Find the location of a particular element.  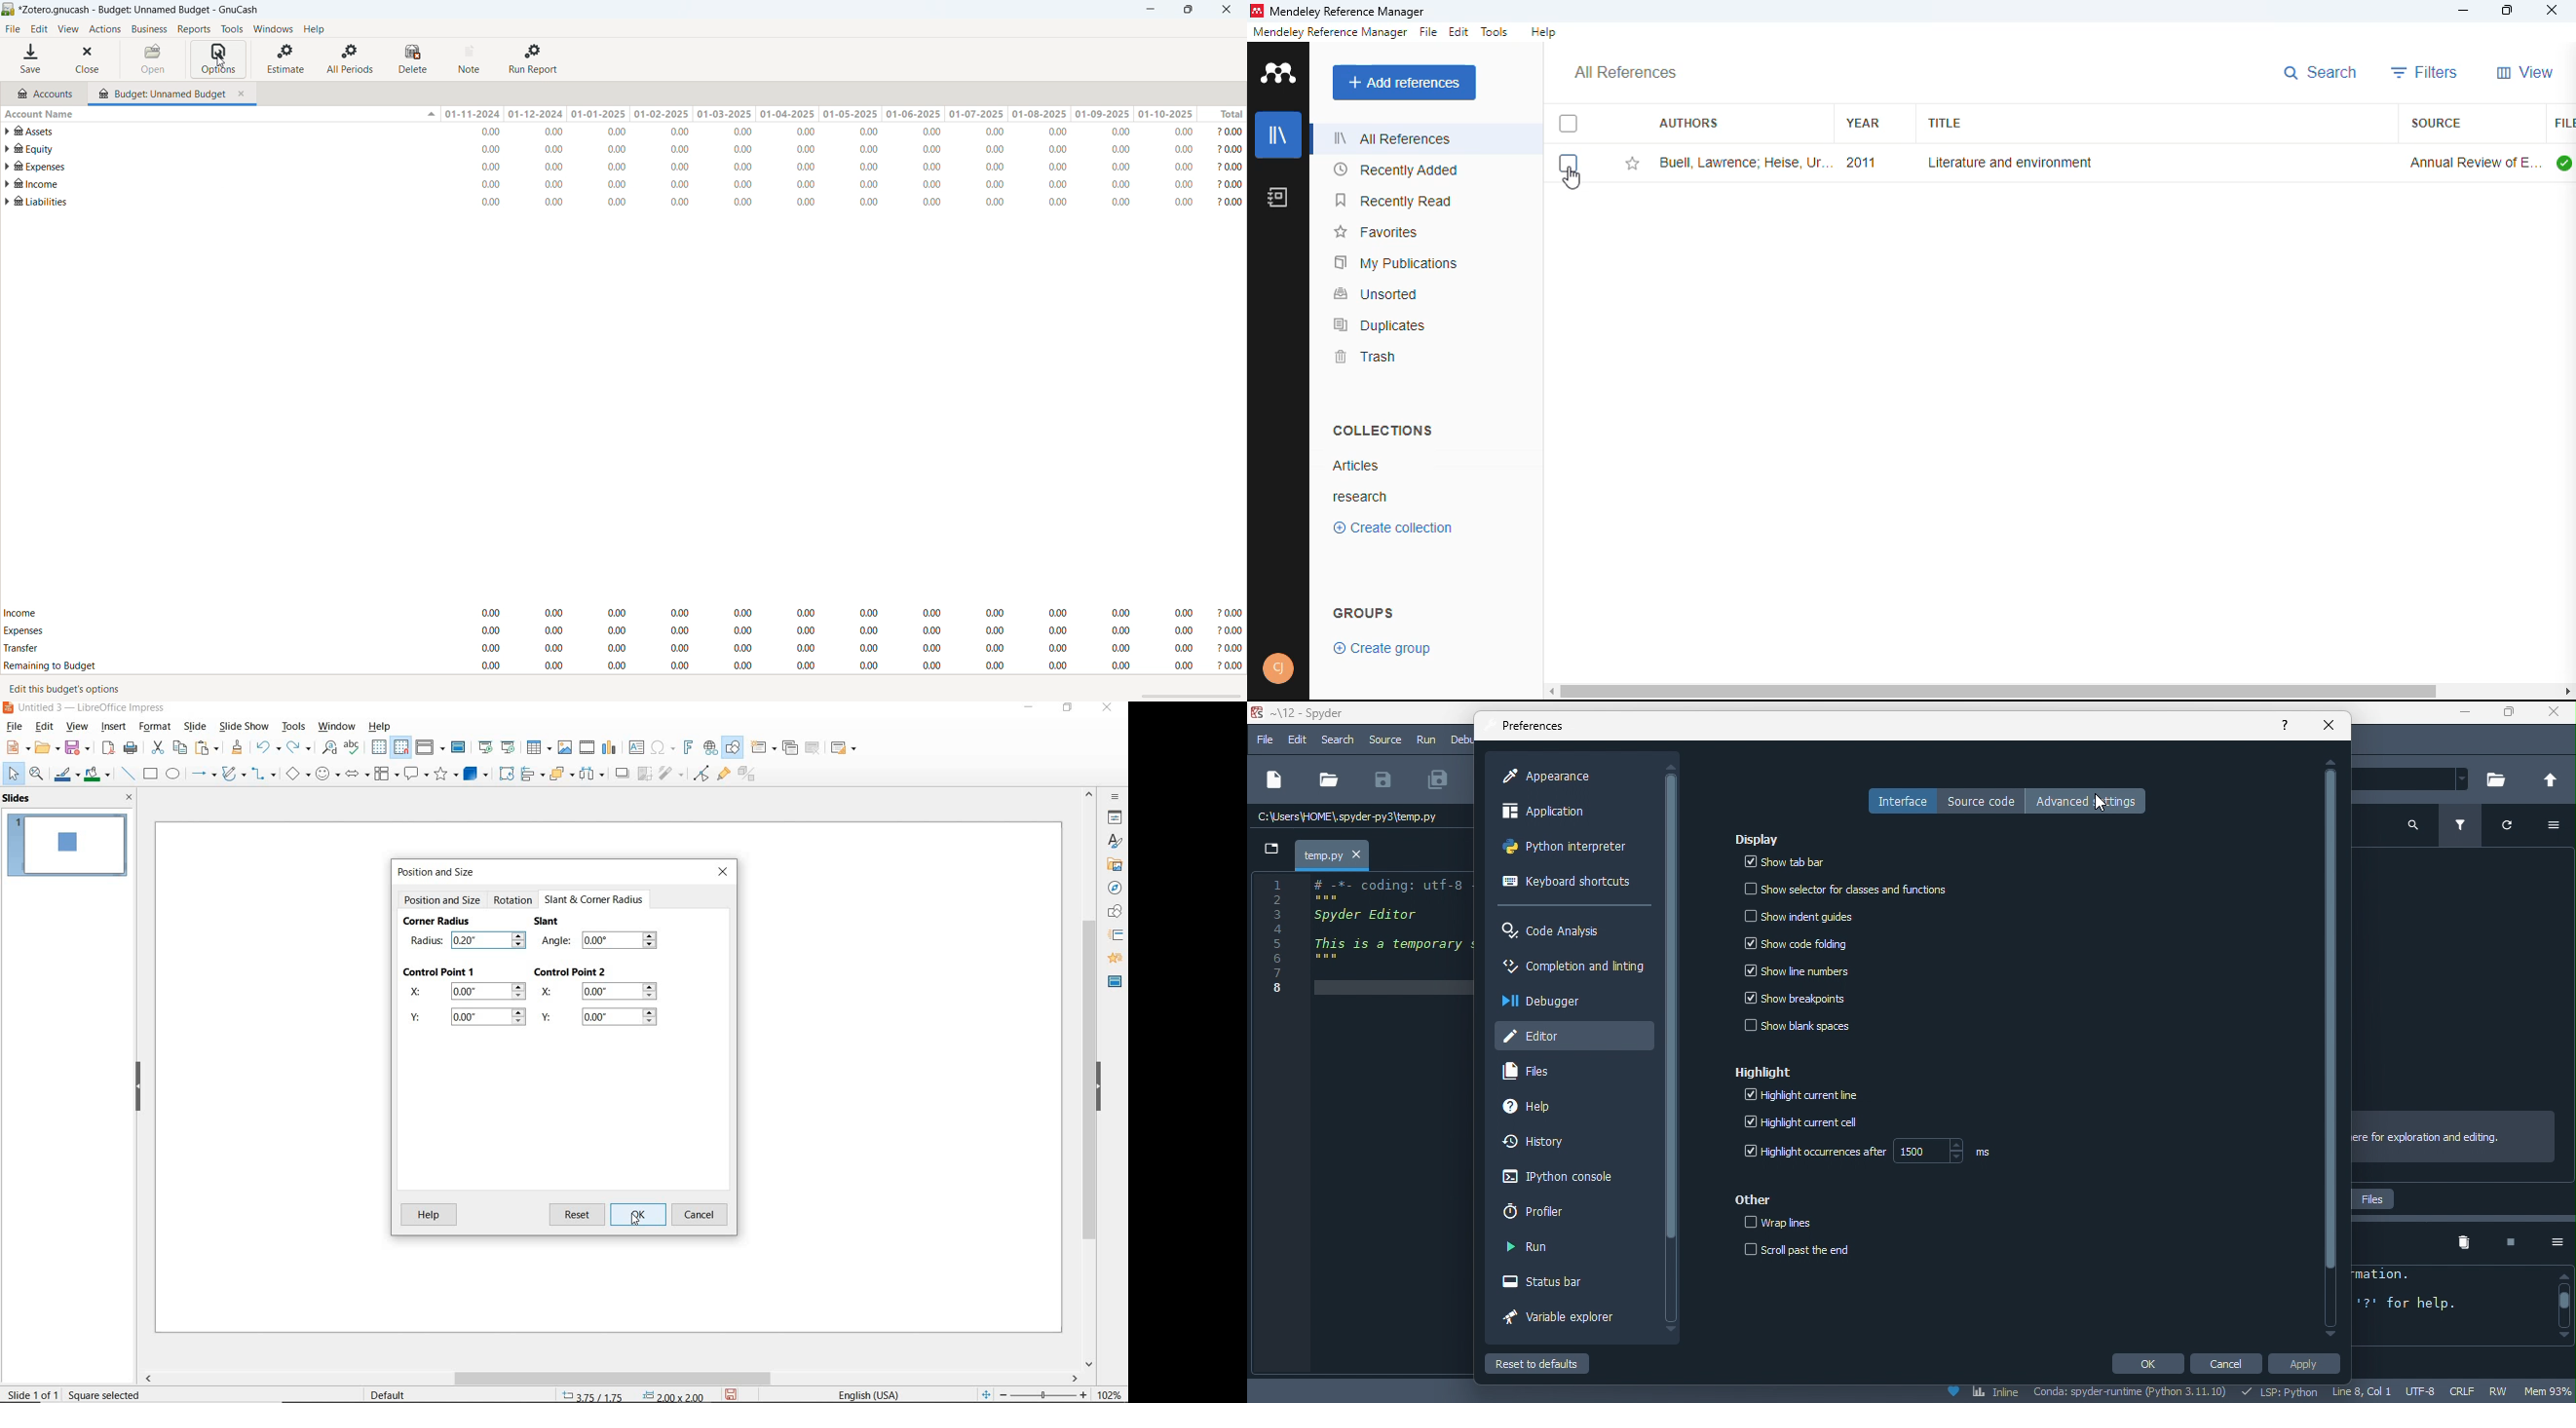

help is located at coordinates (381, 726).